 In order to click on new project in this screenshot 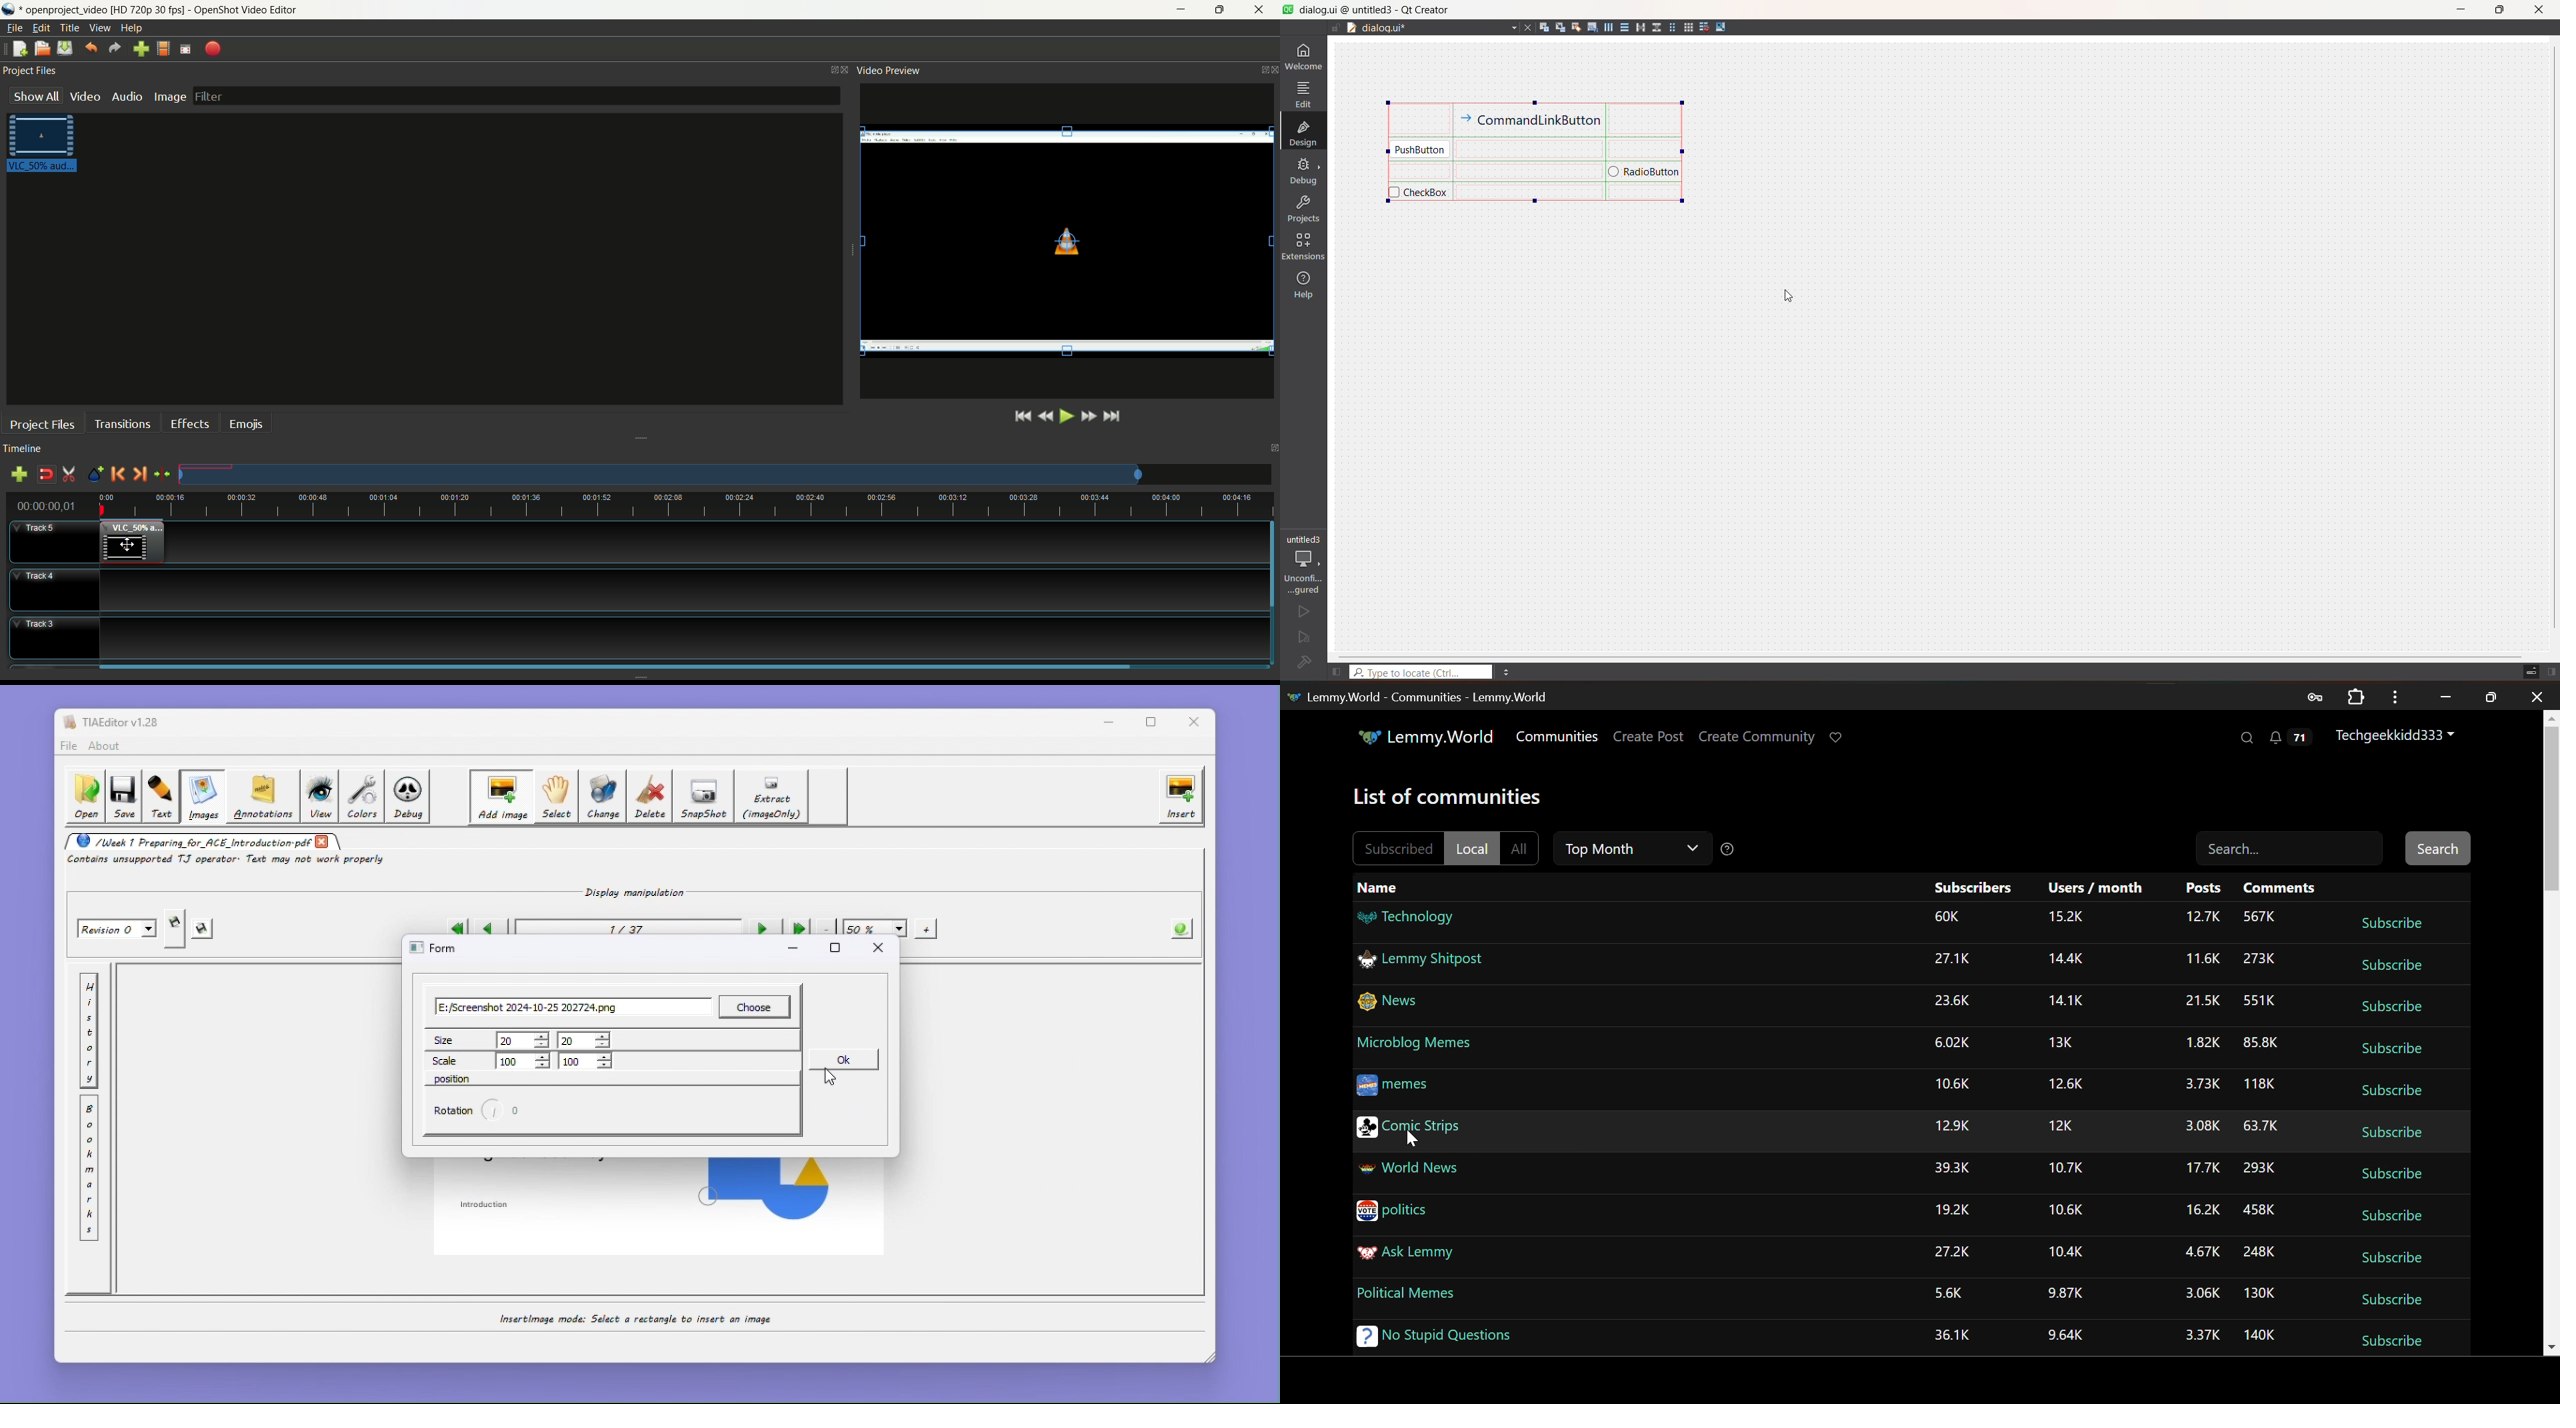, I will do `click(19, 50)`.